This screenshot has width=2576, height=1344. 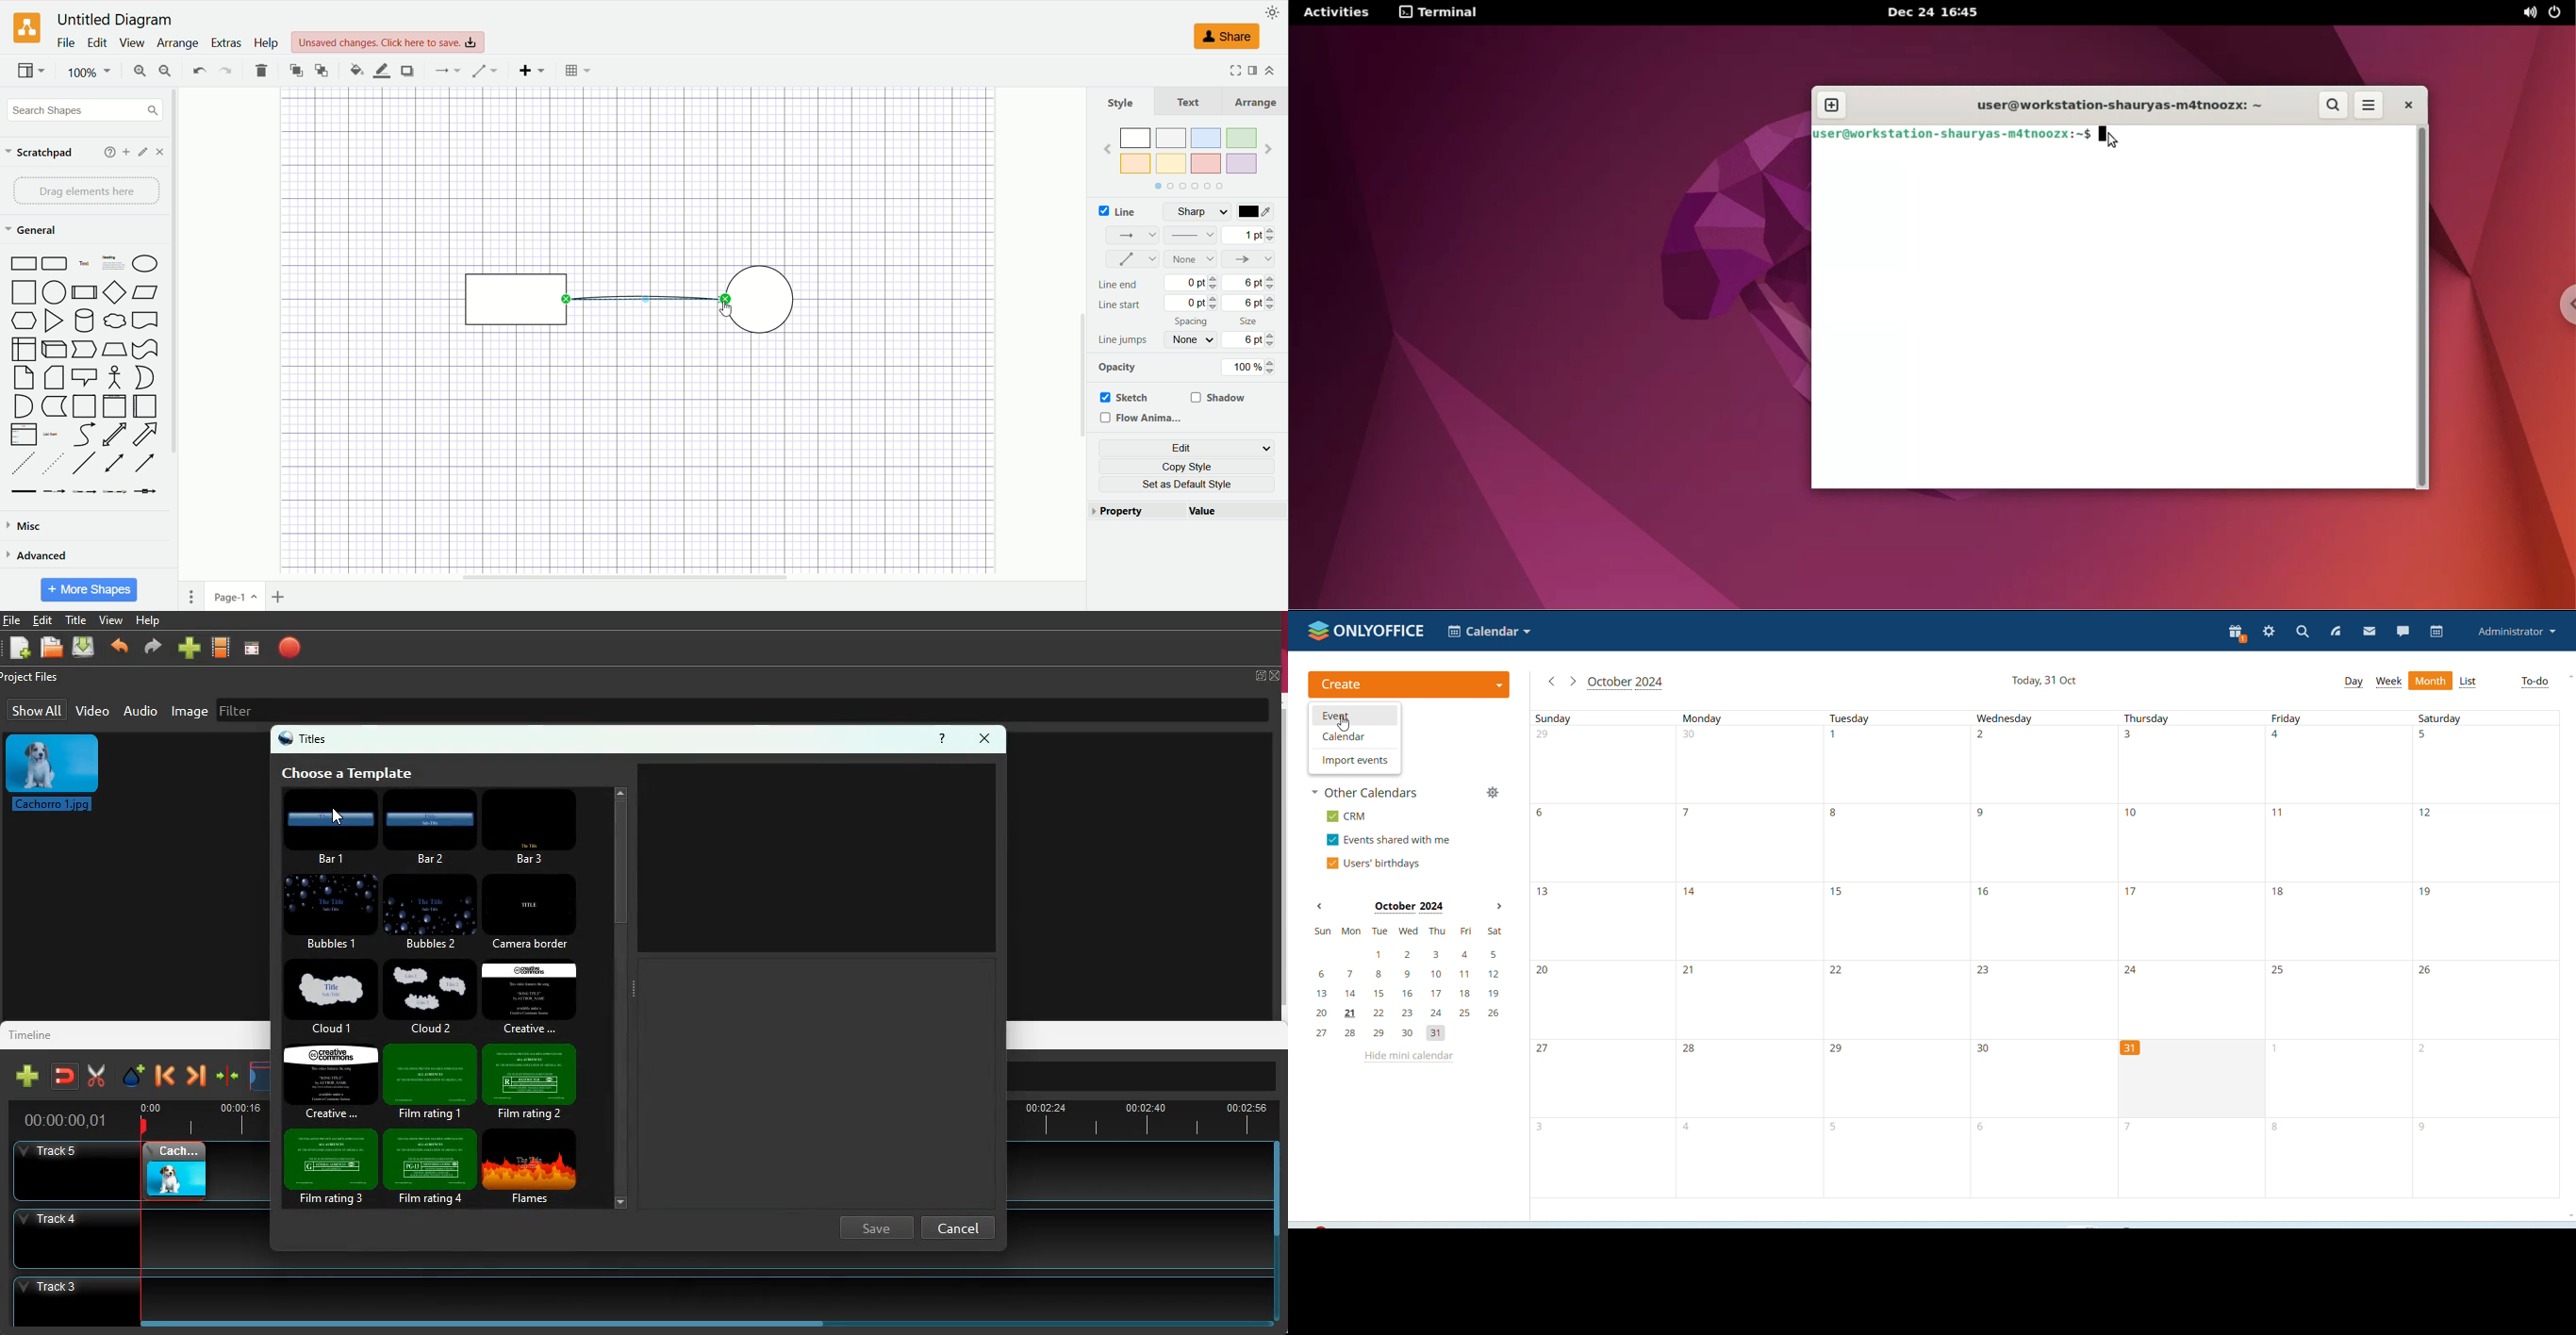 What do you see at coordinates (115, 21) in the screenshot?
I see `Untitled Diagram` at bounding box center [115, 21].